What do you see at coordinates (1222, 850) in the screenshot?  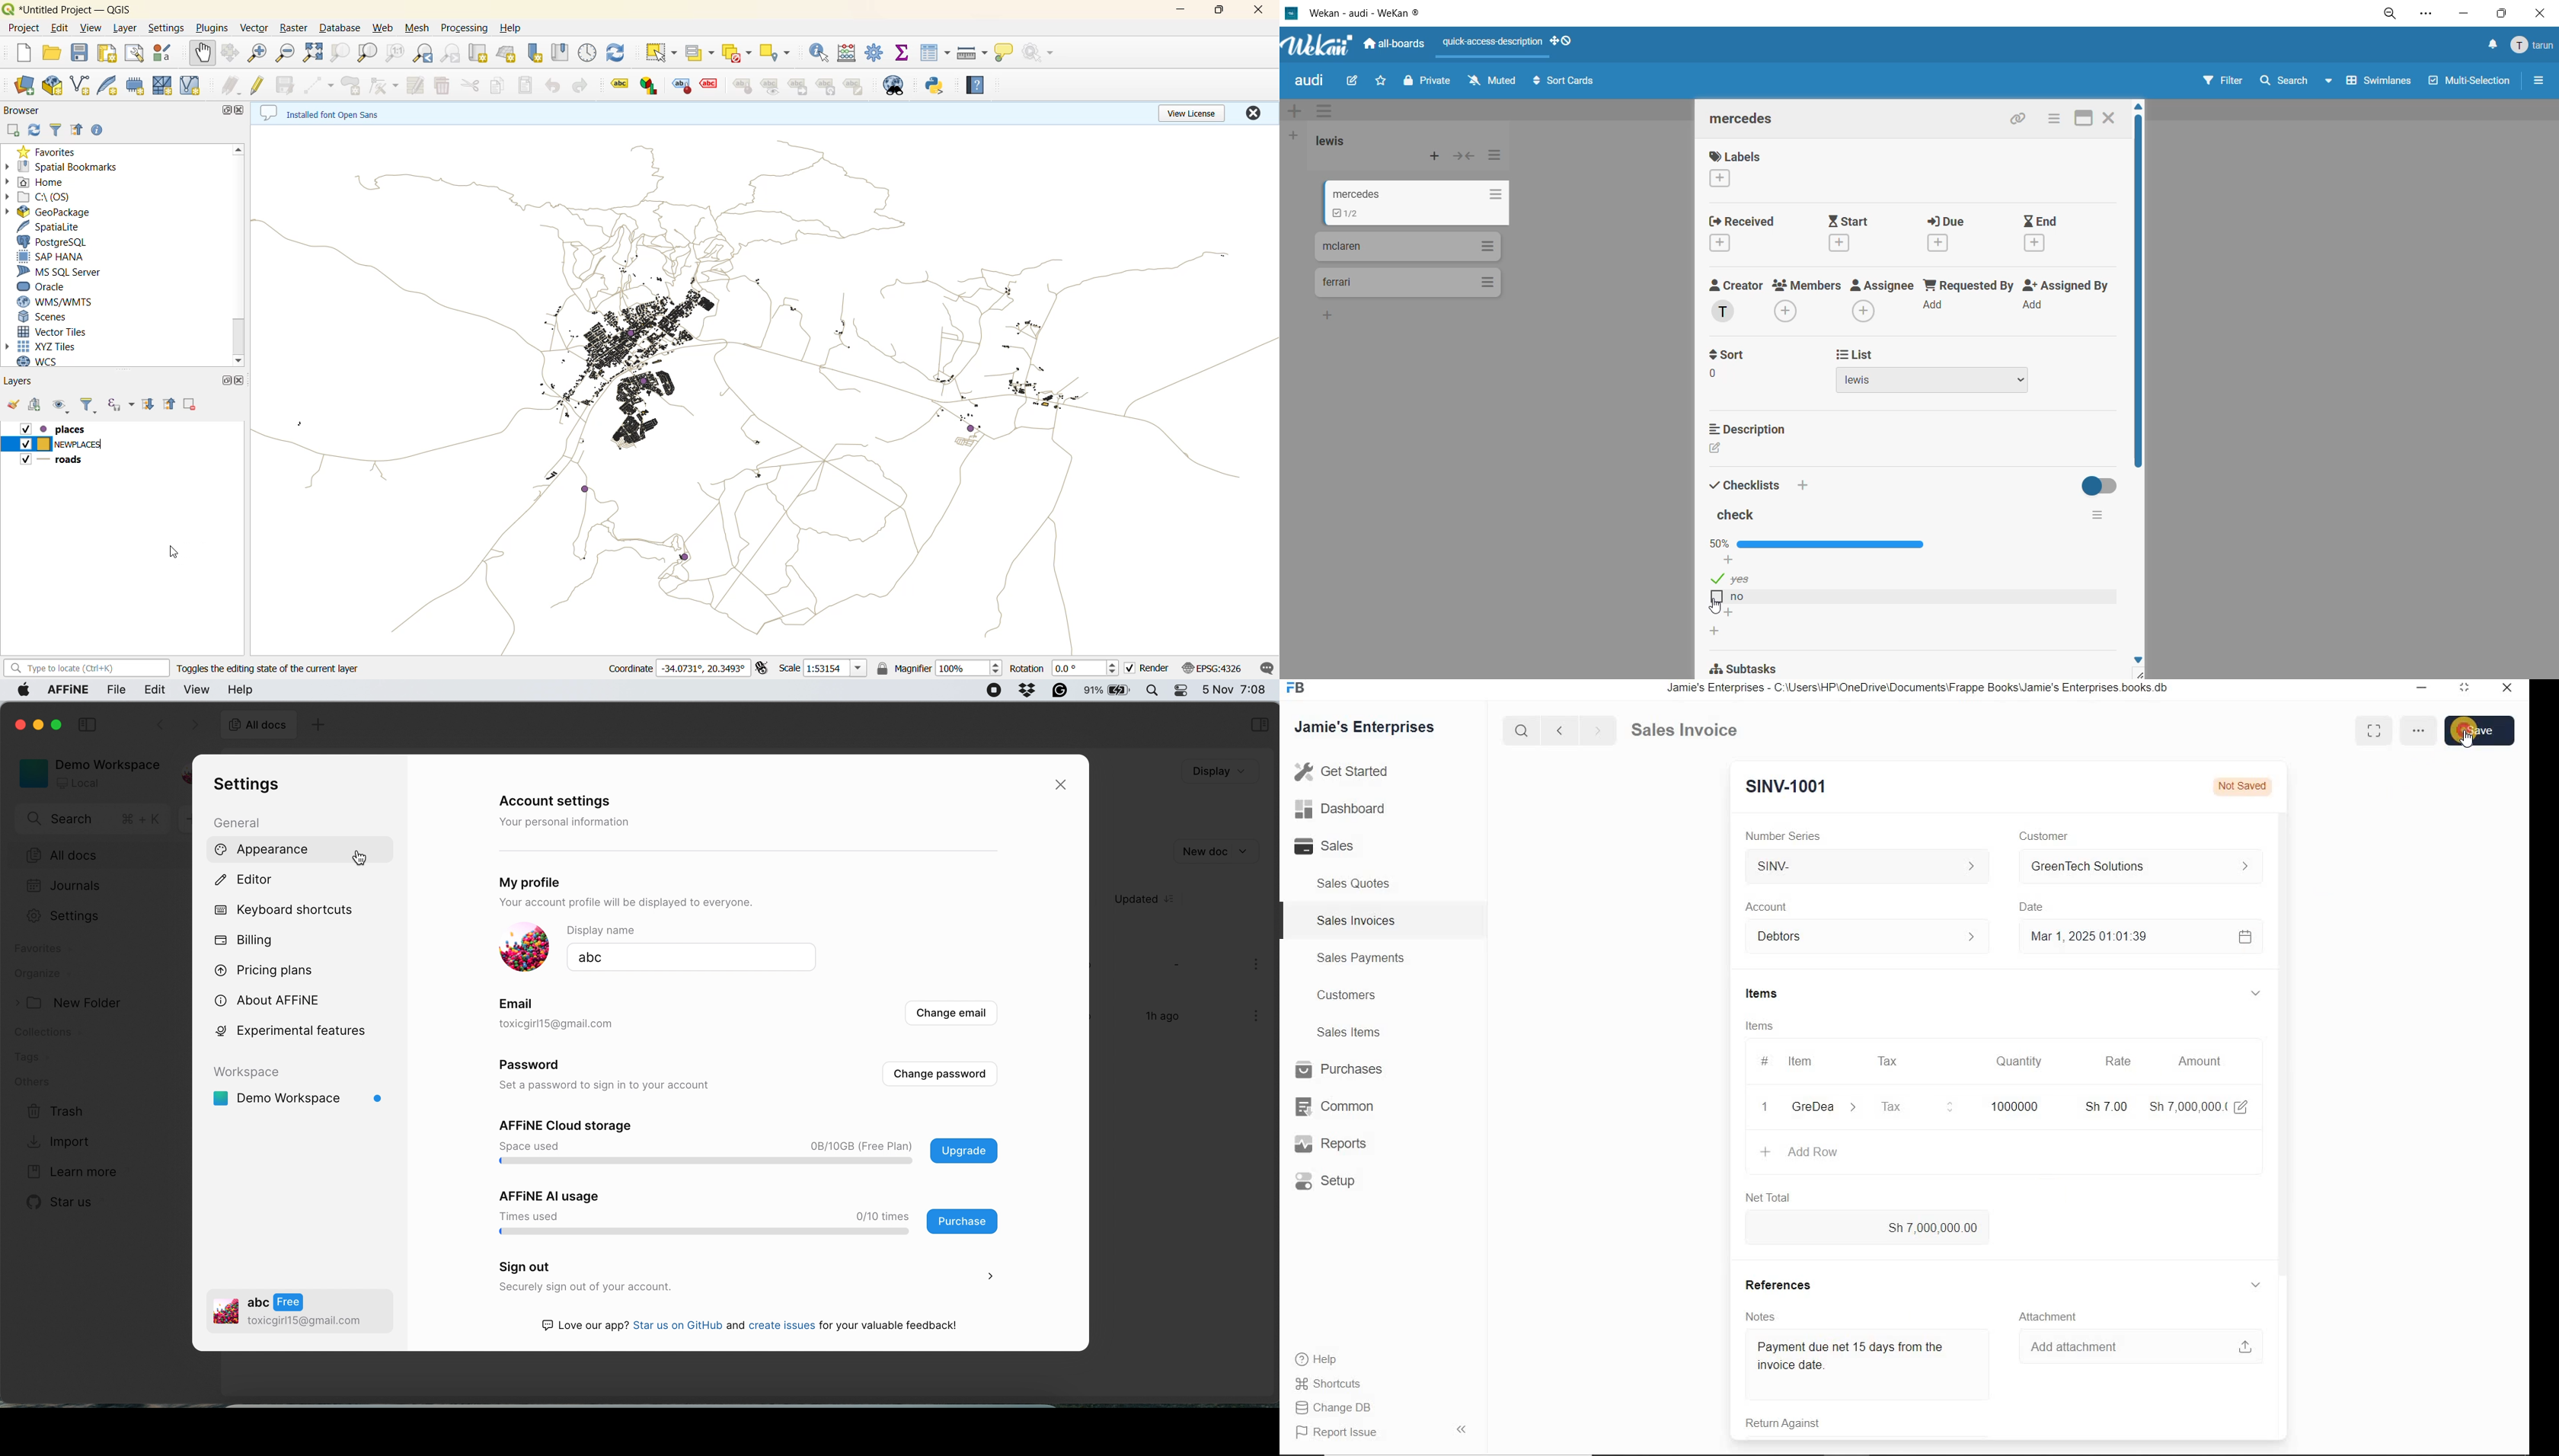 I see `new doc` at bounding box center [1222, 850].